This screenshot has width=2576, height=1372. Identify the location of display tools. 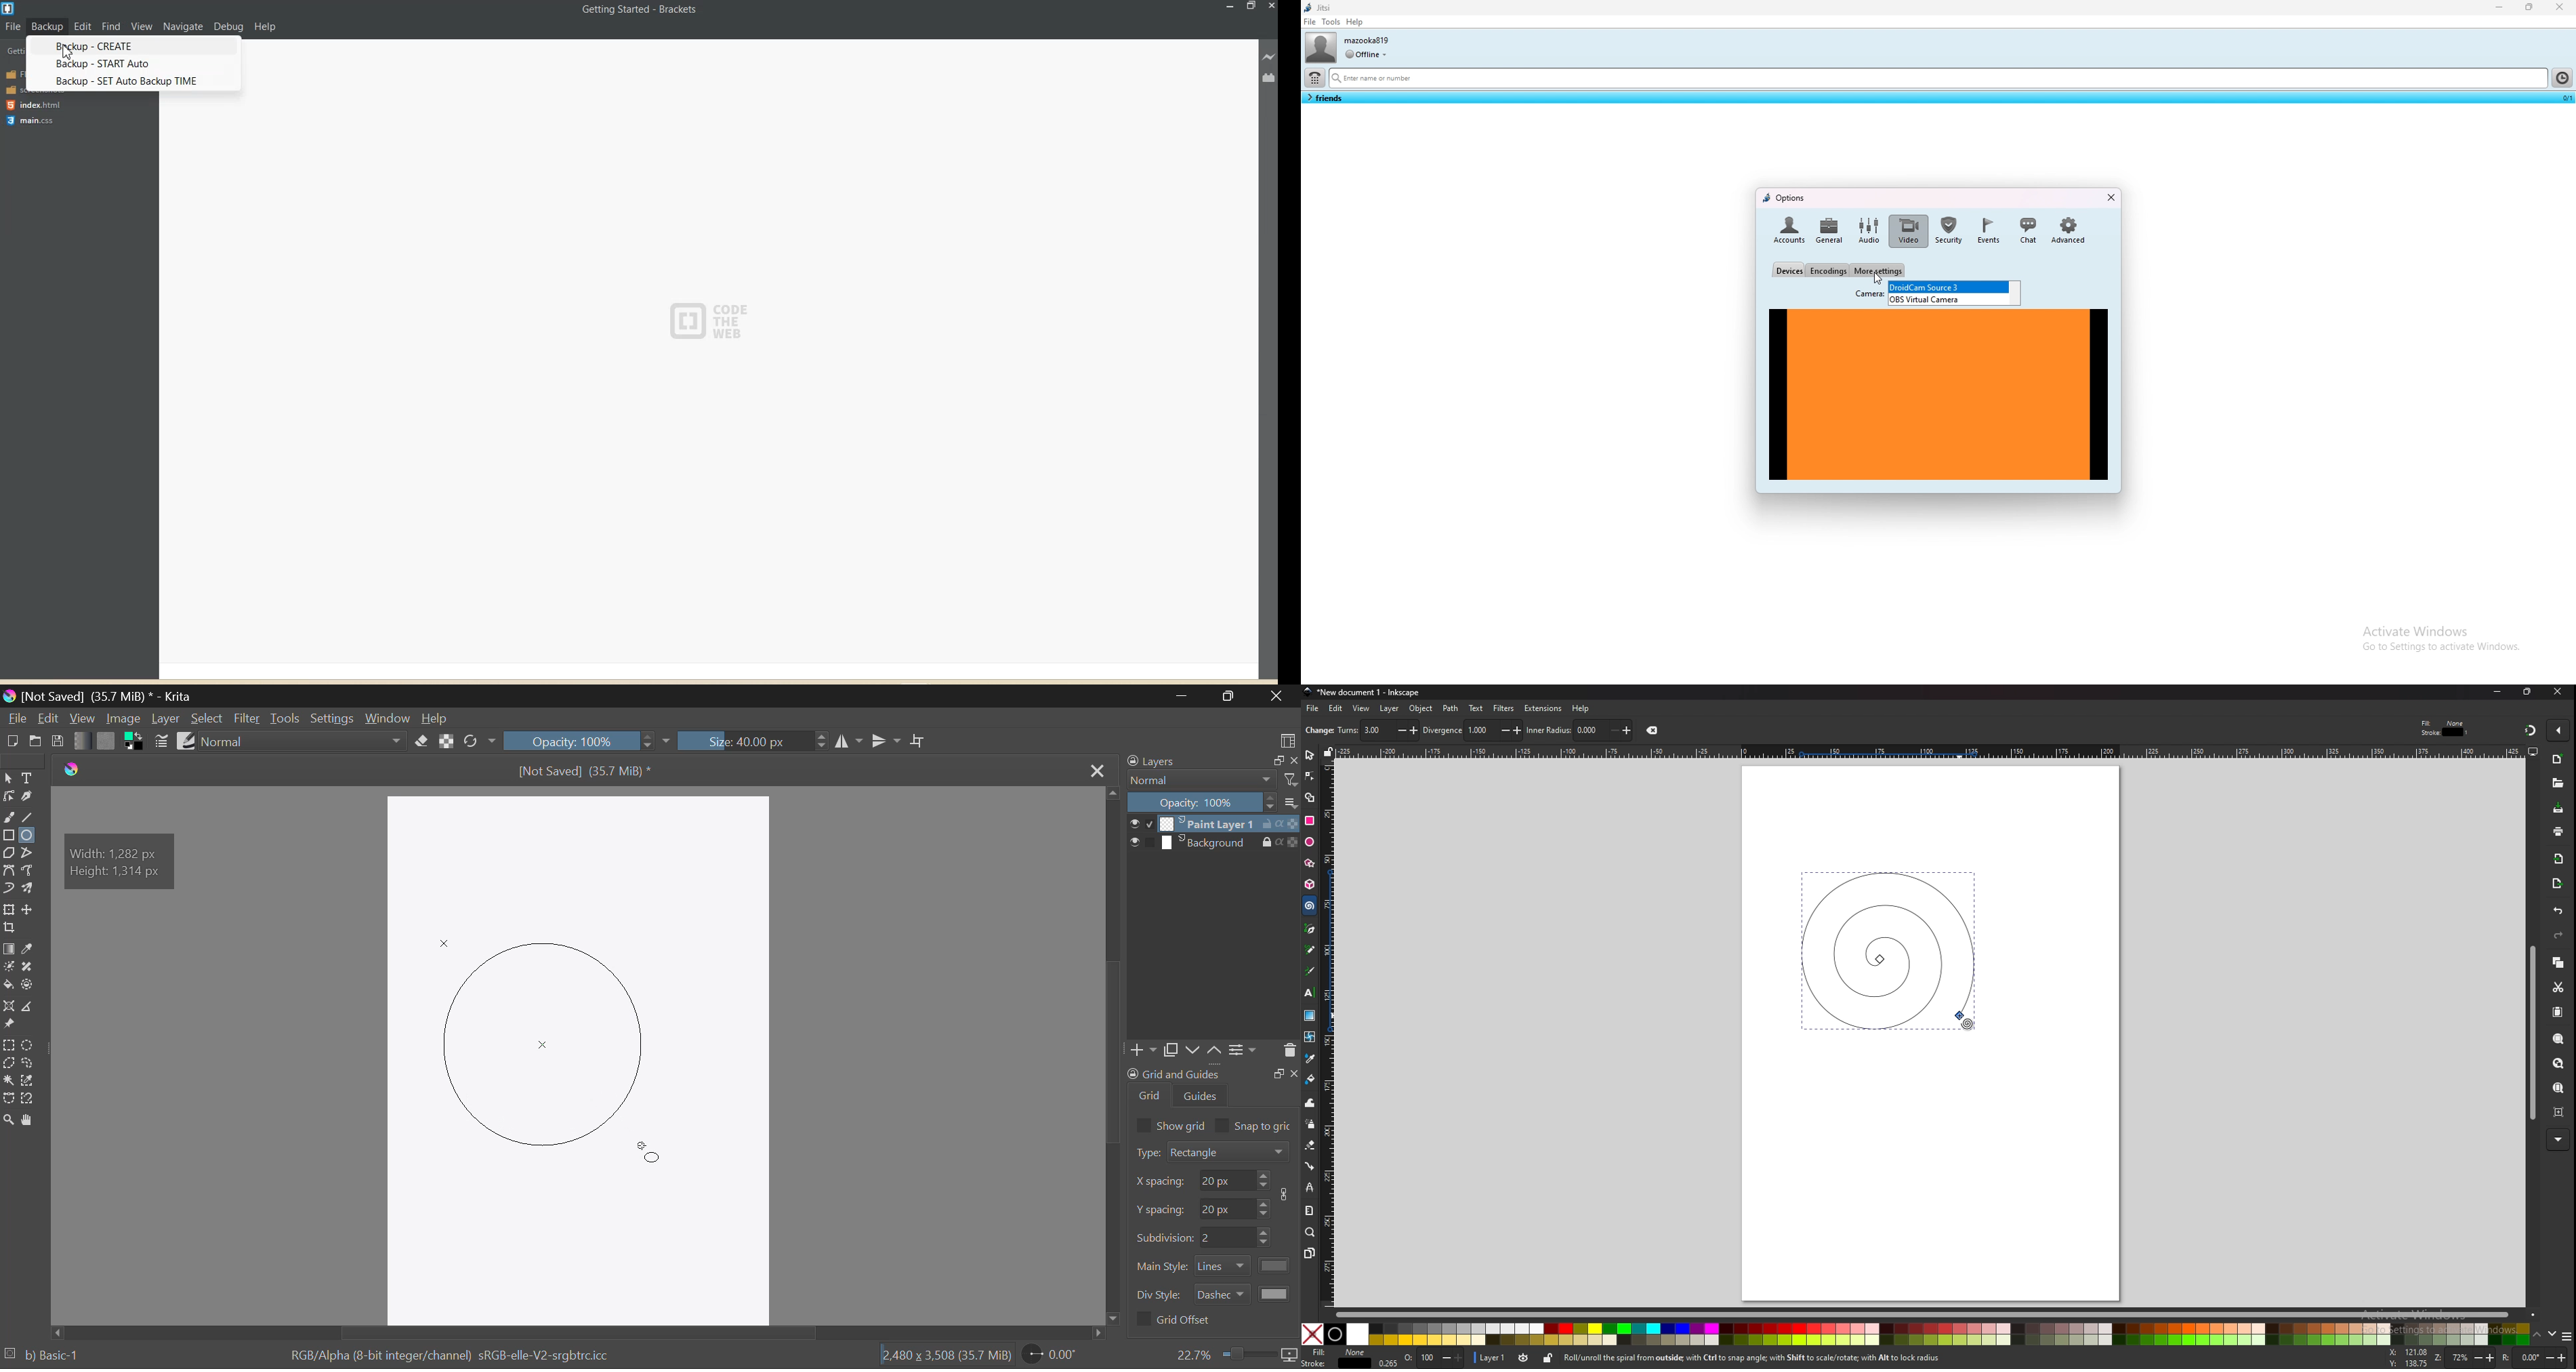
(2534, 751).